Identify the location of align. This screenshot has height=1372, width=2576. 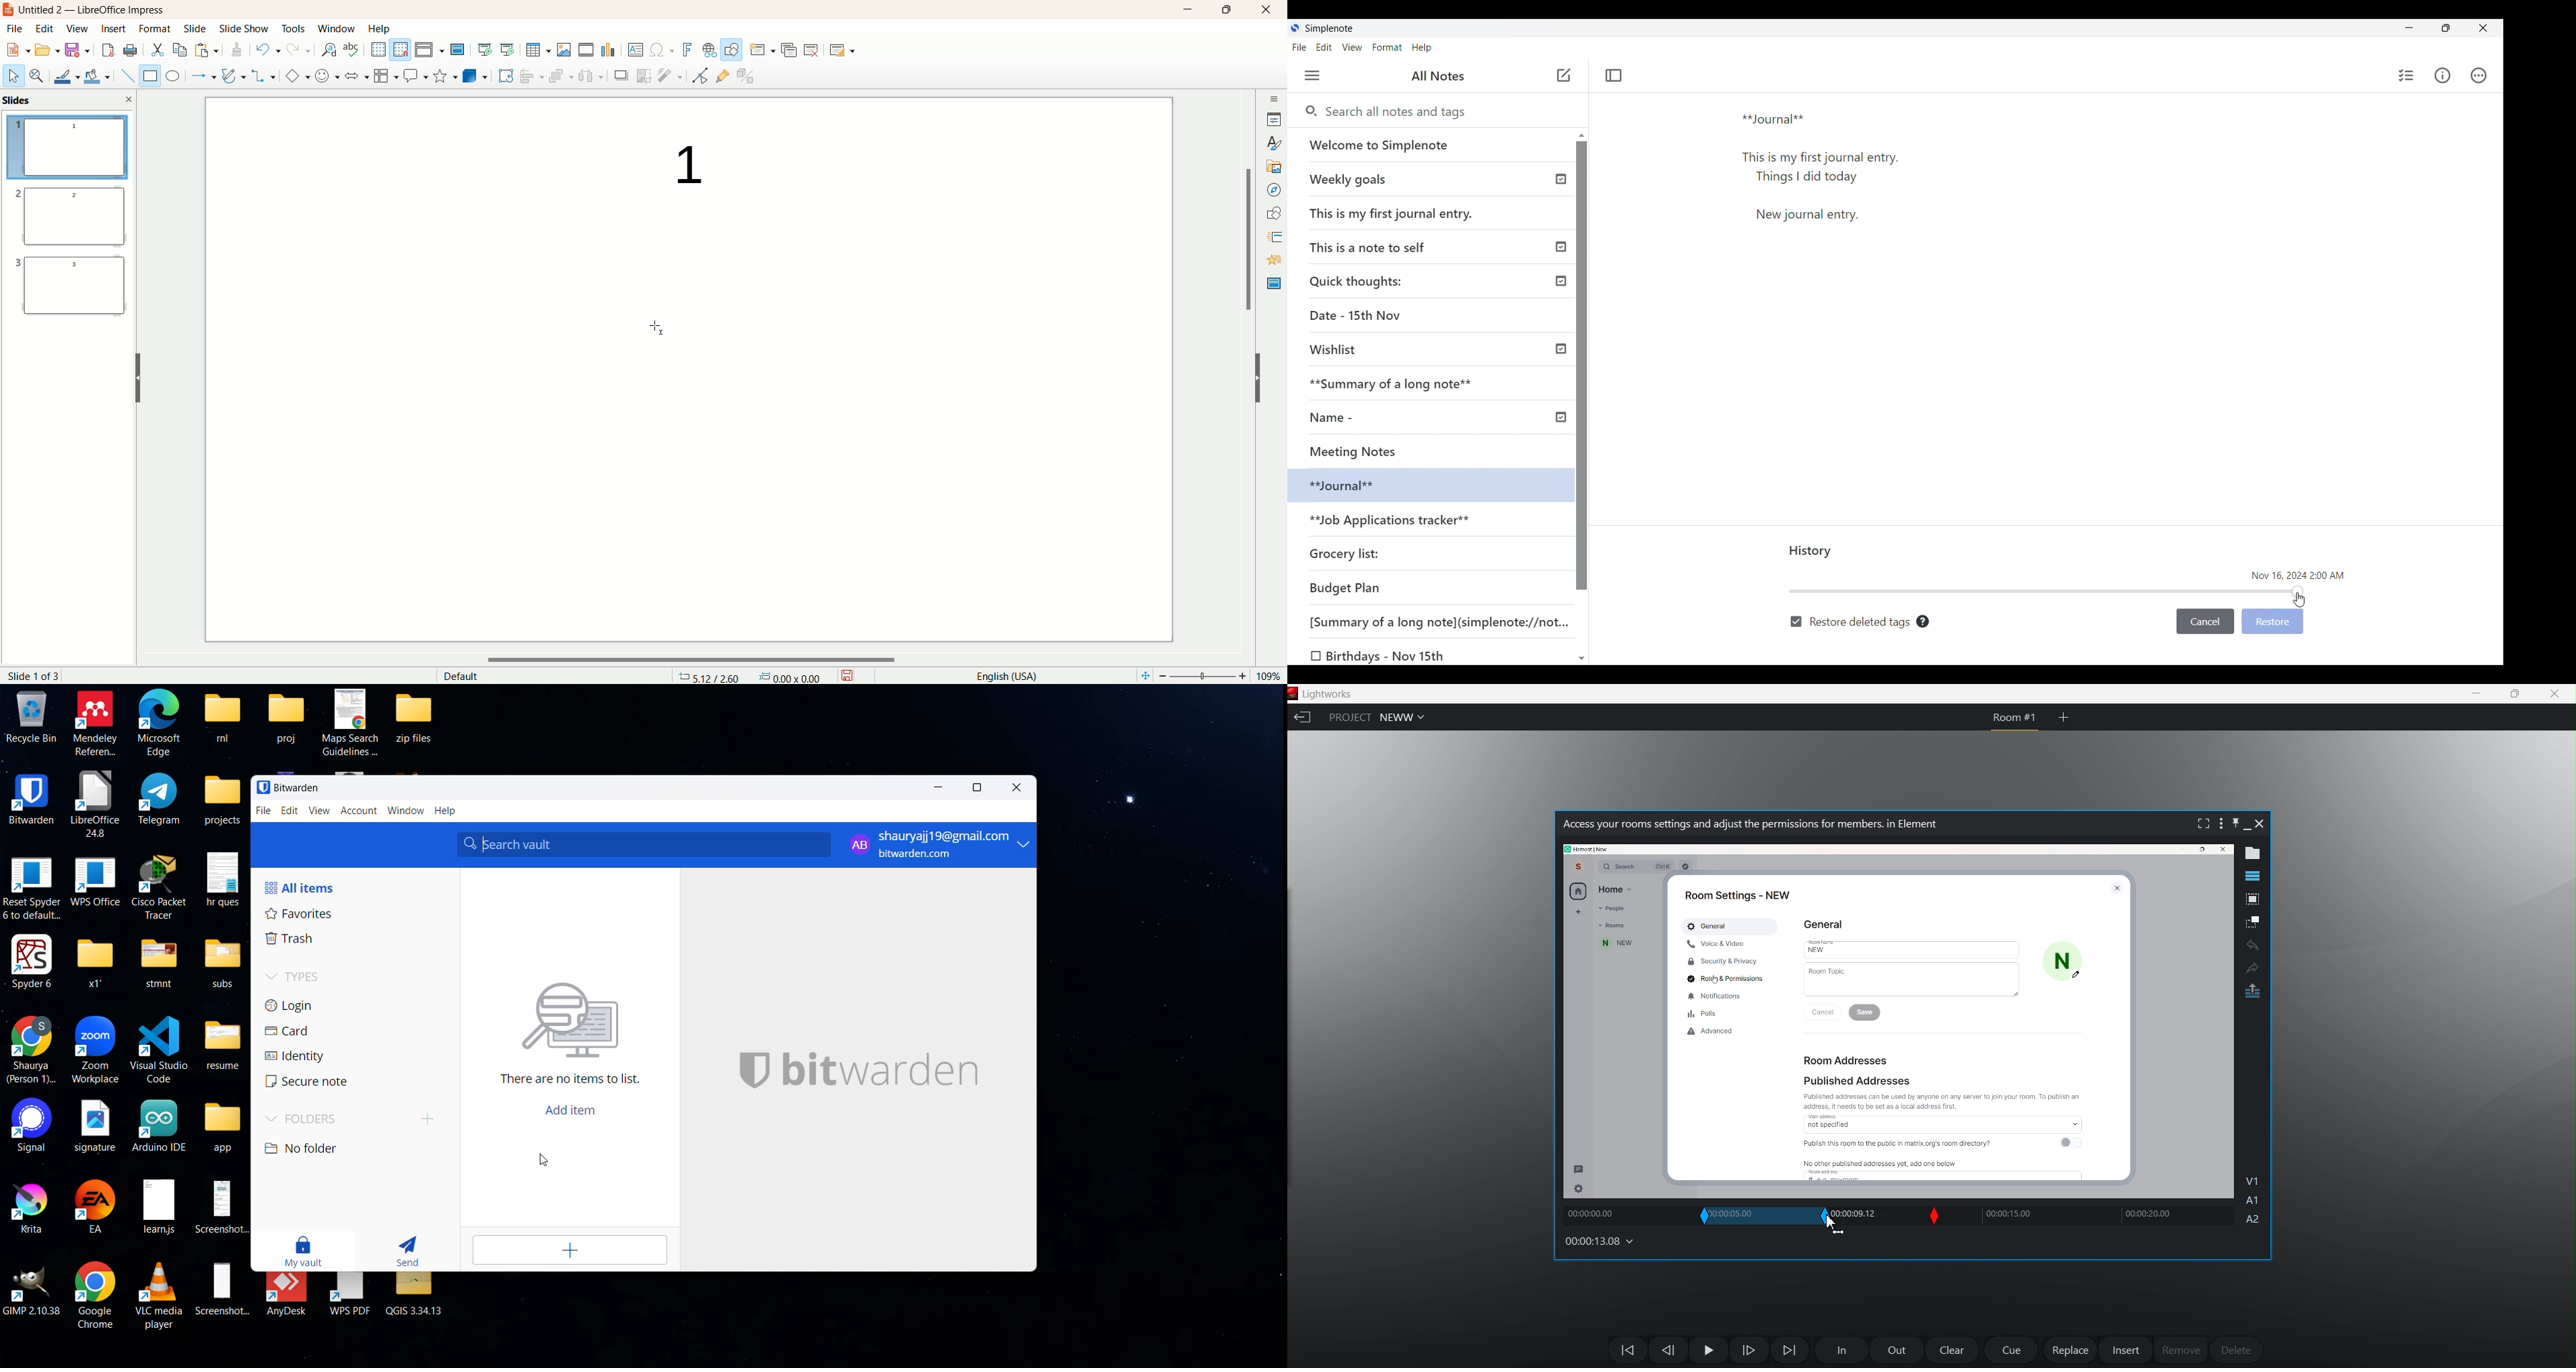
(530, 74).